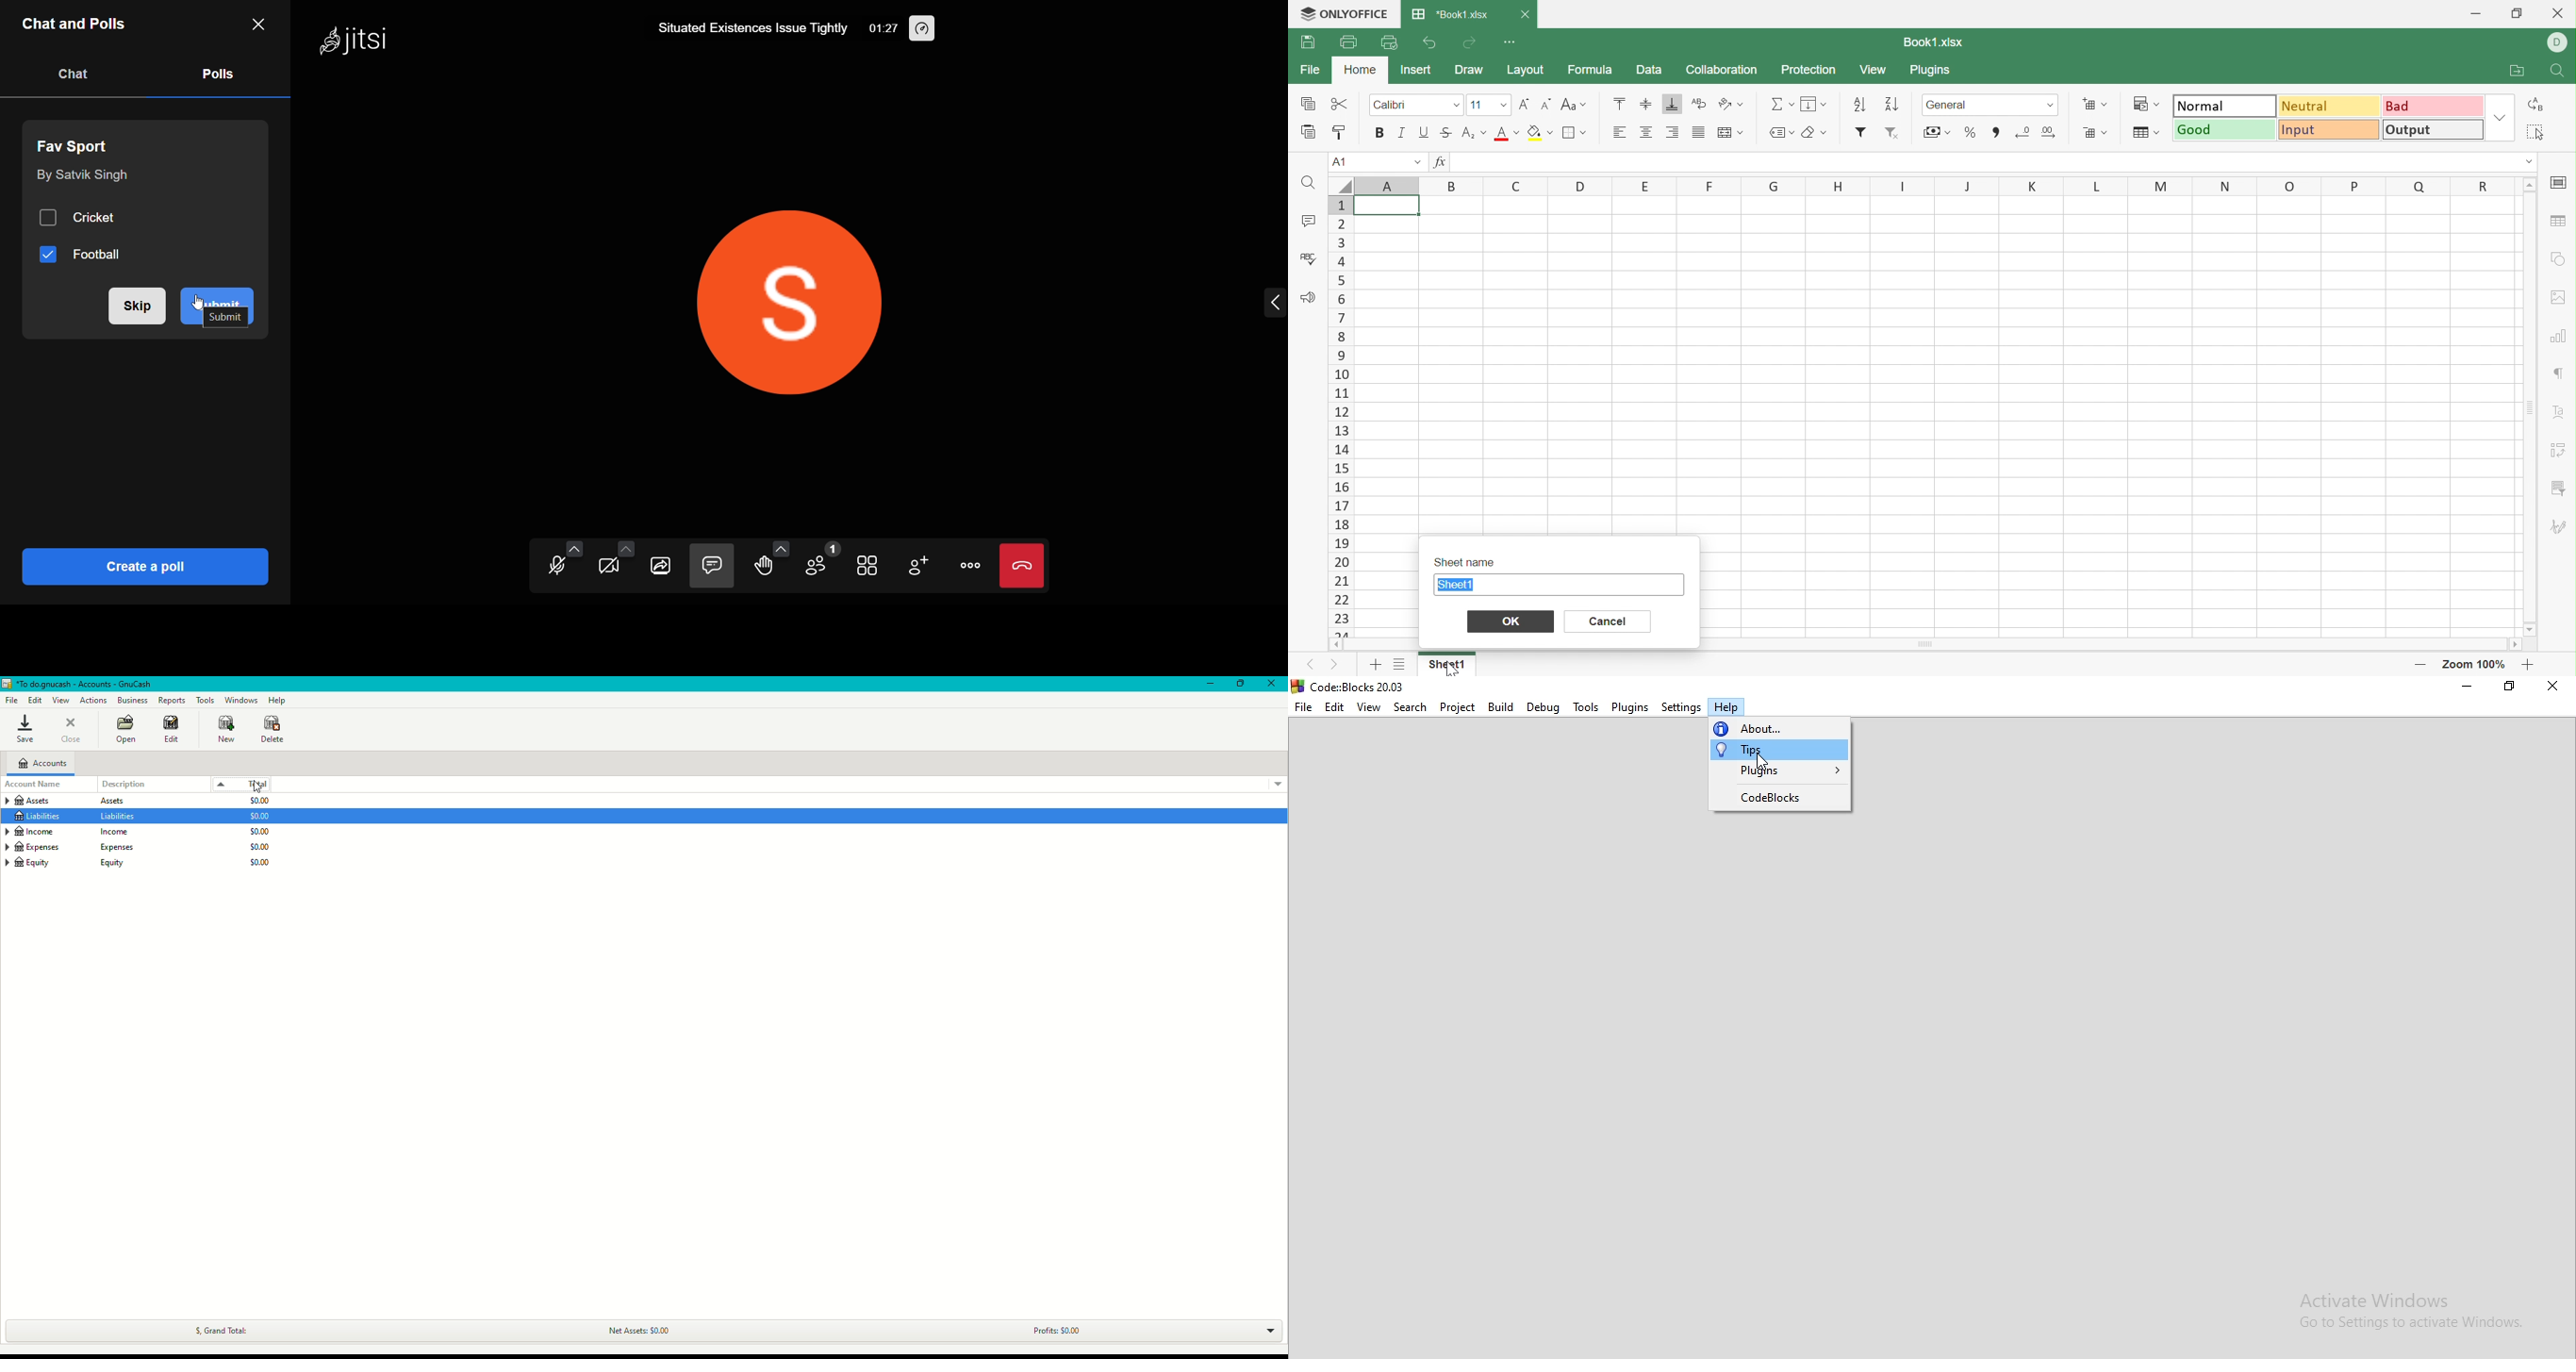  Describe the element at coordinates (1378, 133) in the screenshot. I see `Bold` at that location.